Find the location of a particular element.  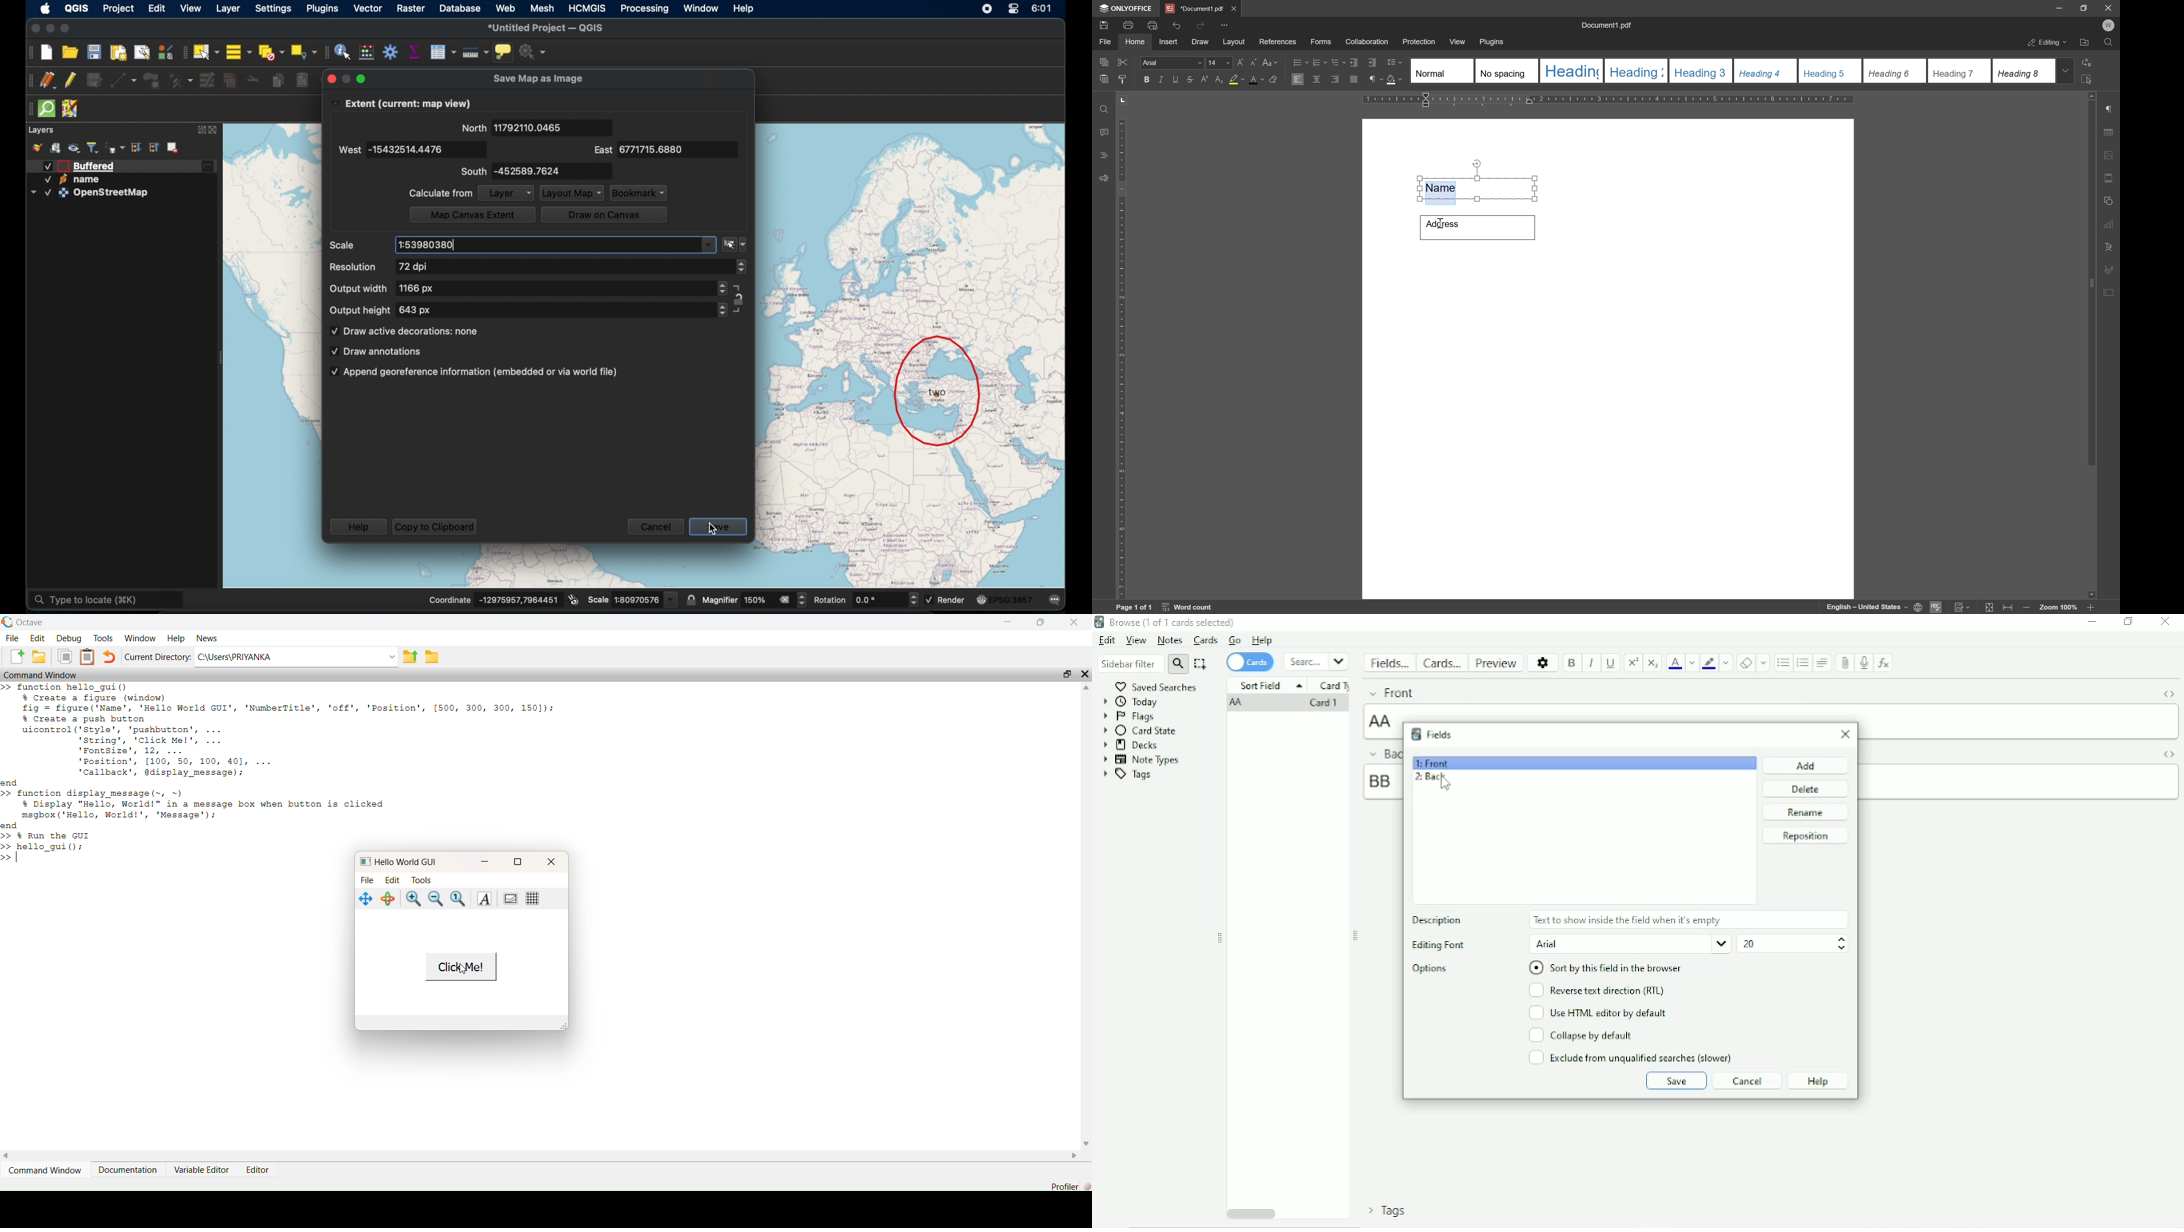

BB is located at coordinates (1380, 781).